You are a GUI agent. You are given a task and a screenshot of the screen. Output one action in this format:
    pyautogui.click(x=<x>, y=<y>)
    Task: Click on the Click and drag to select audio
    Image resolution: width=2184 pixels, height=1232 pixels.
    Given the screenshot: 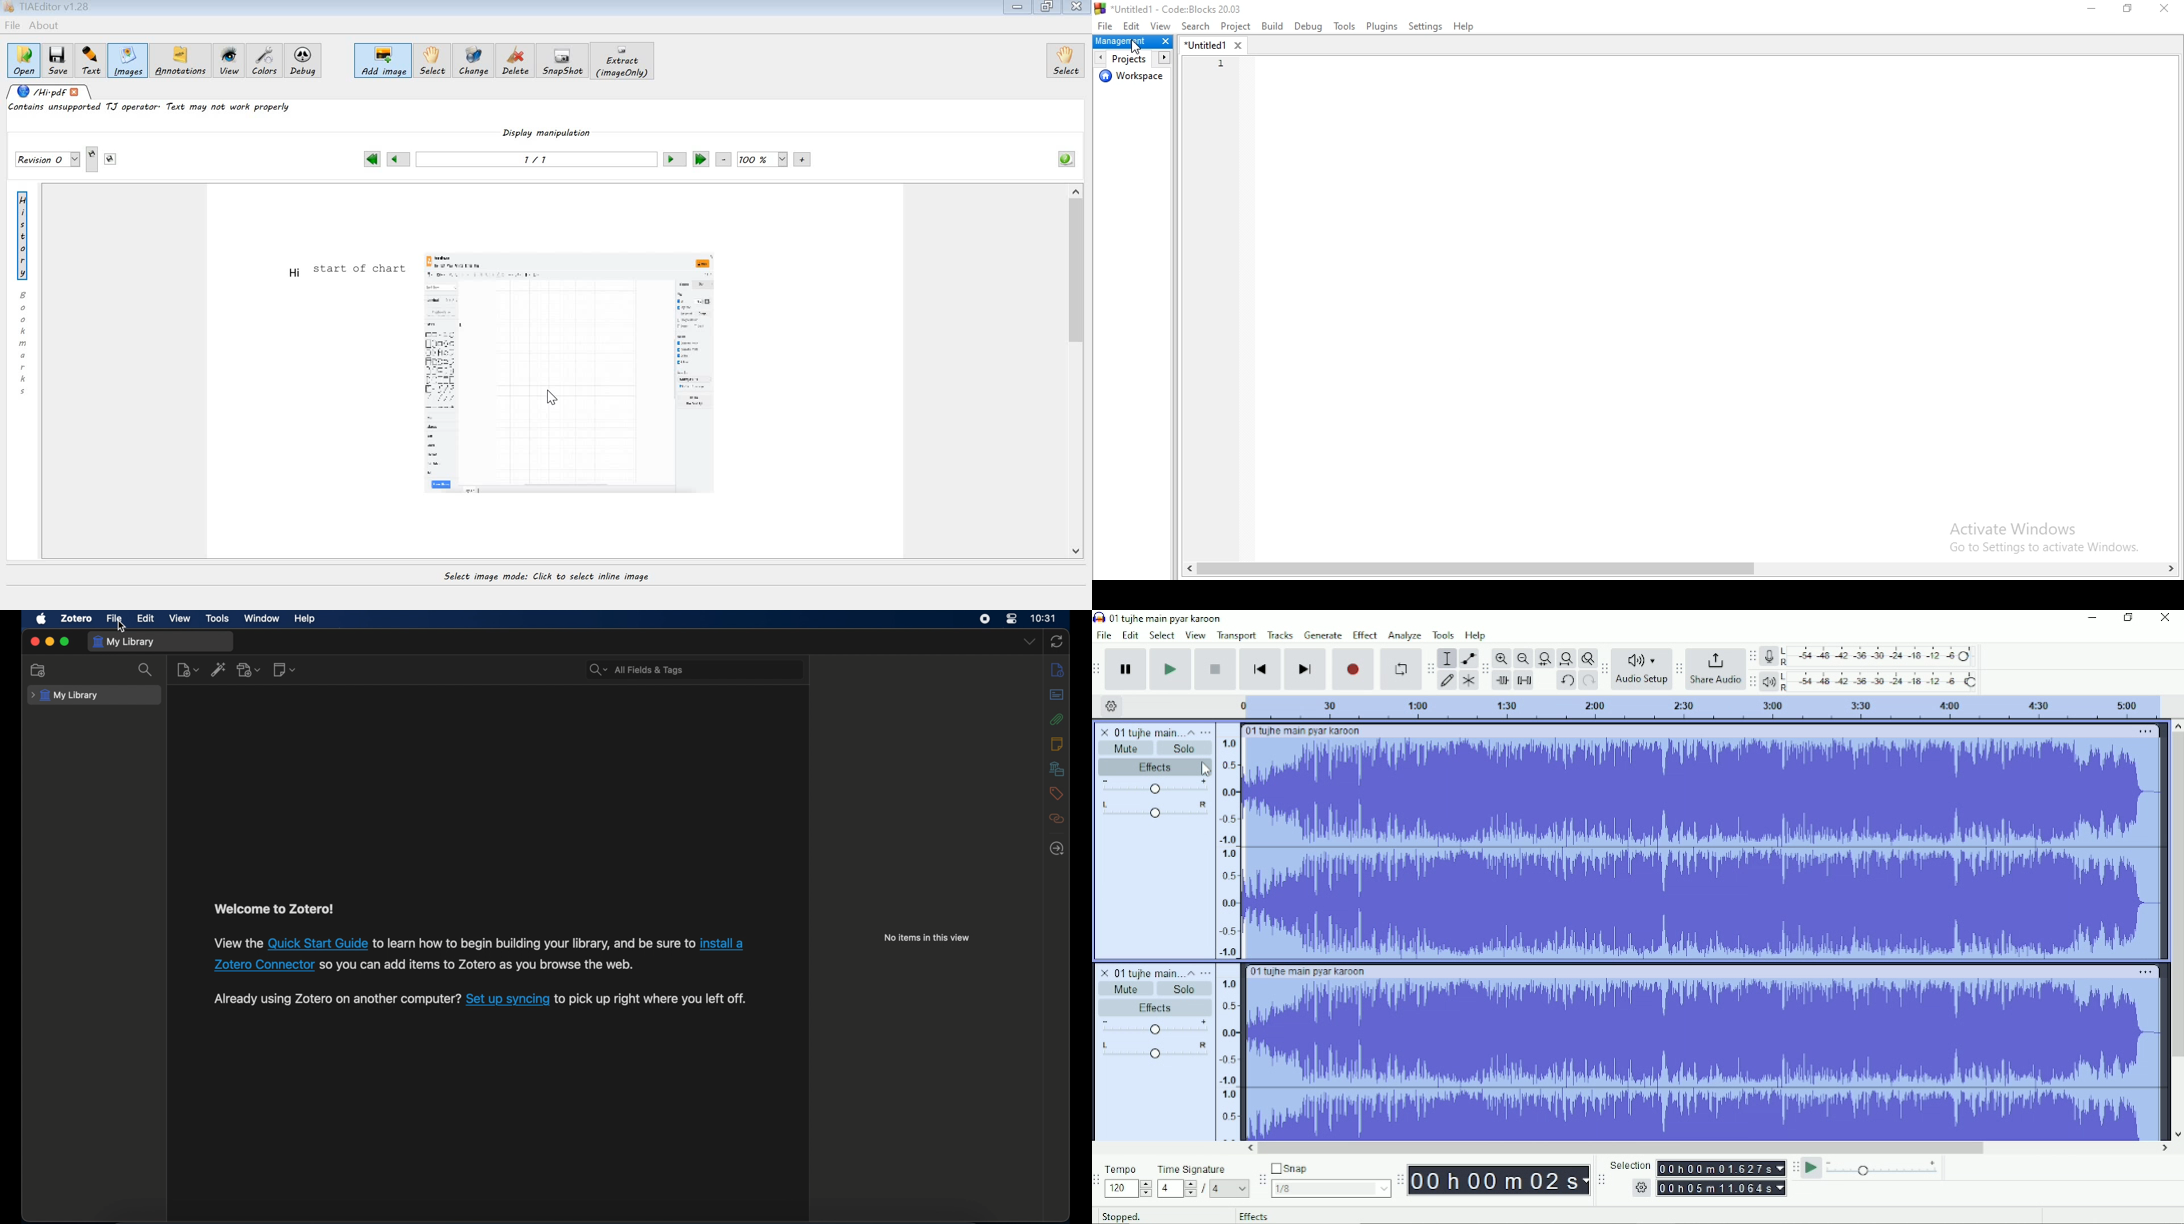 What is the action you would take?
    pyautogui.click(x=1359, y=1216)
    